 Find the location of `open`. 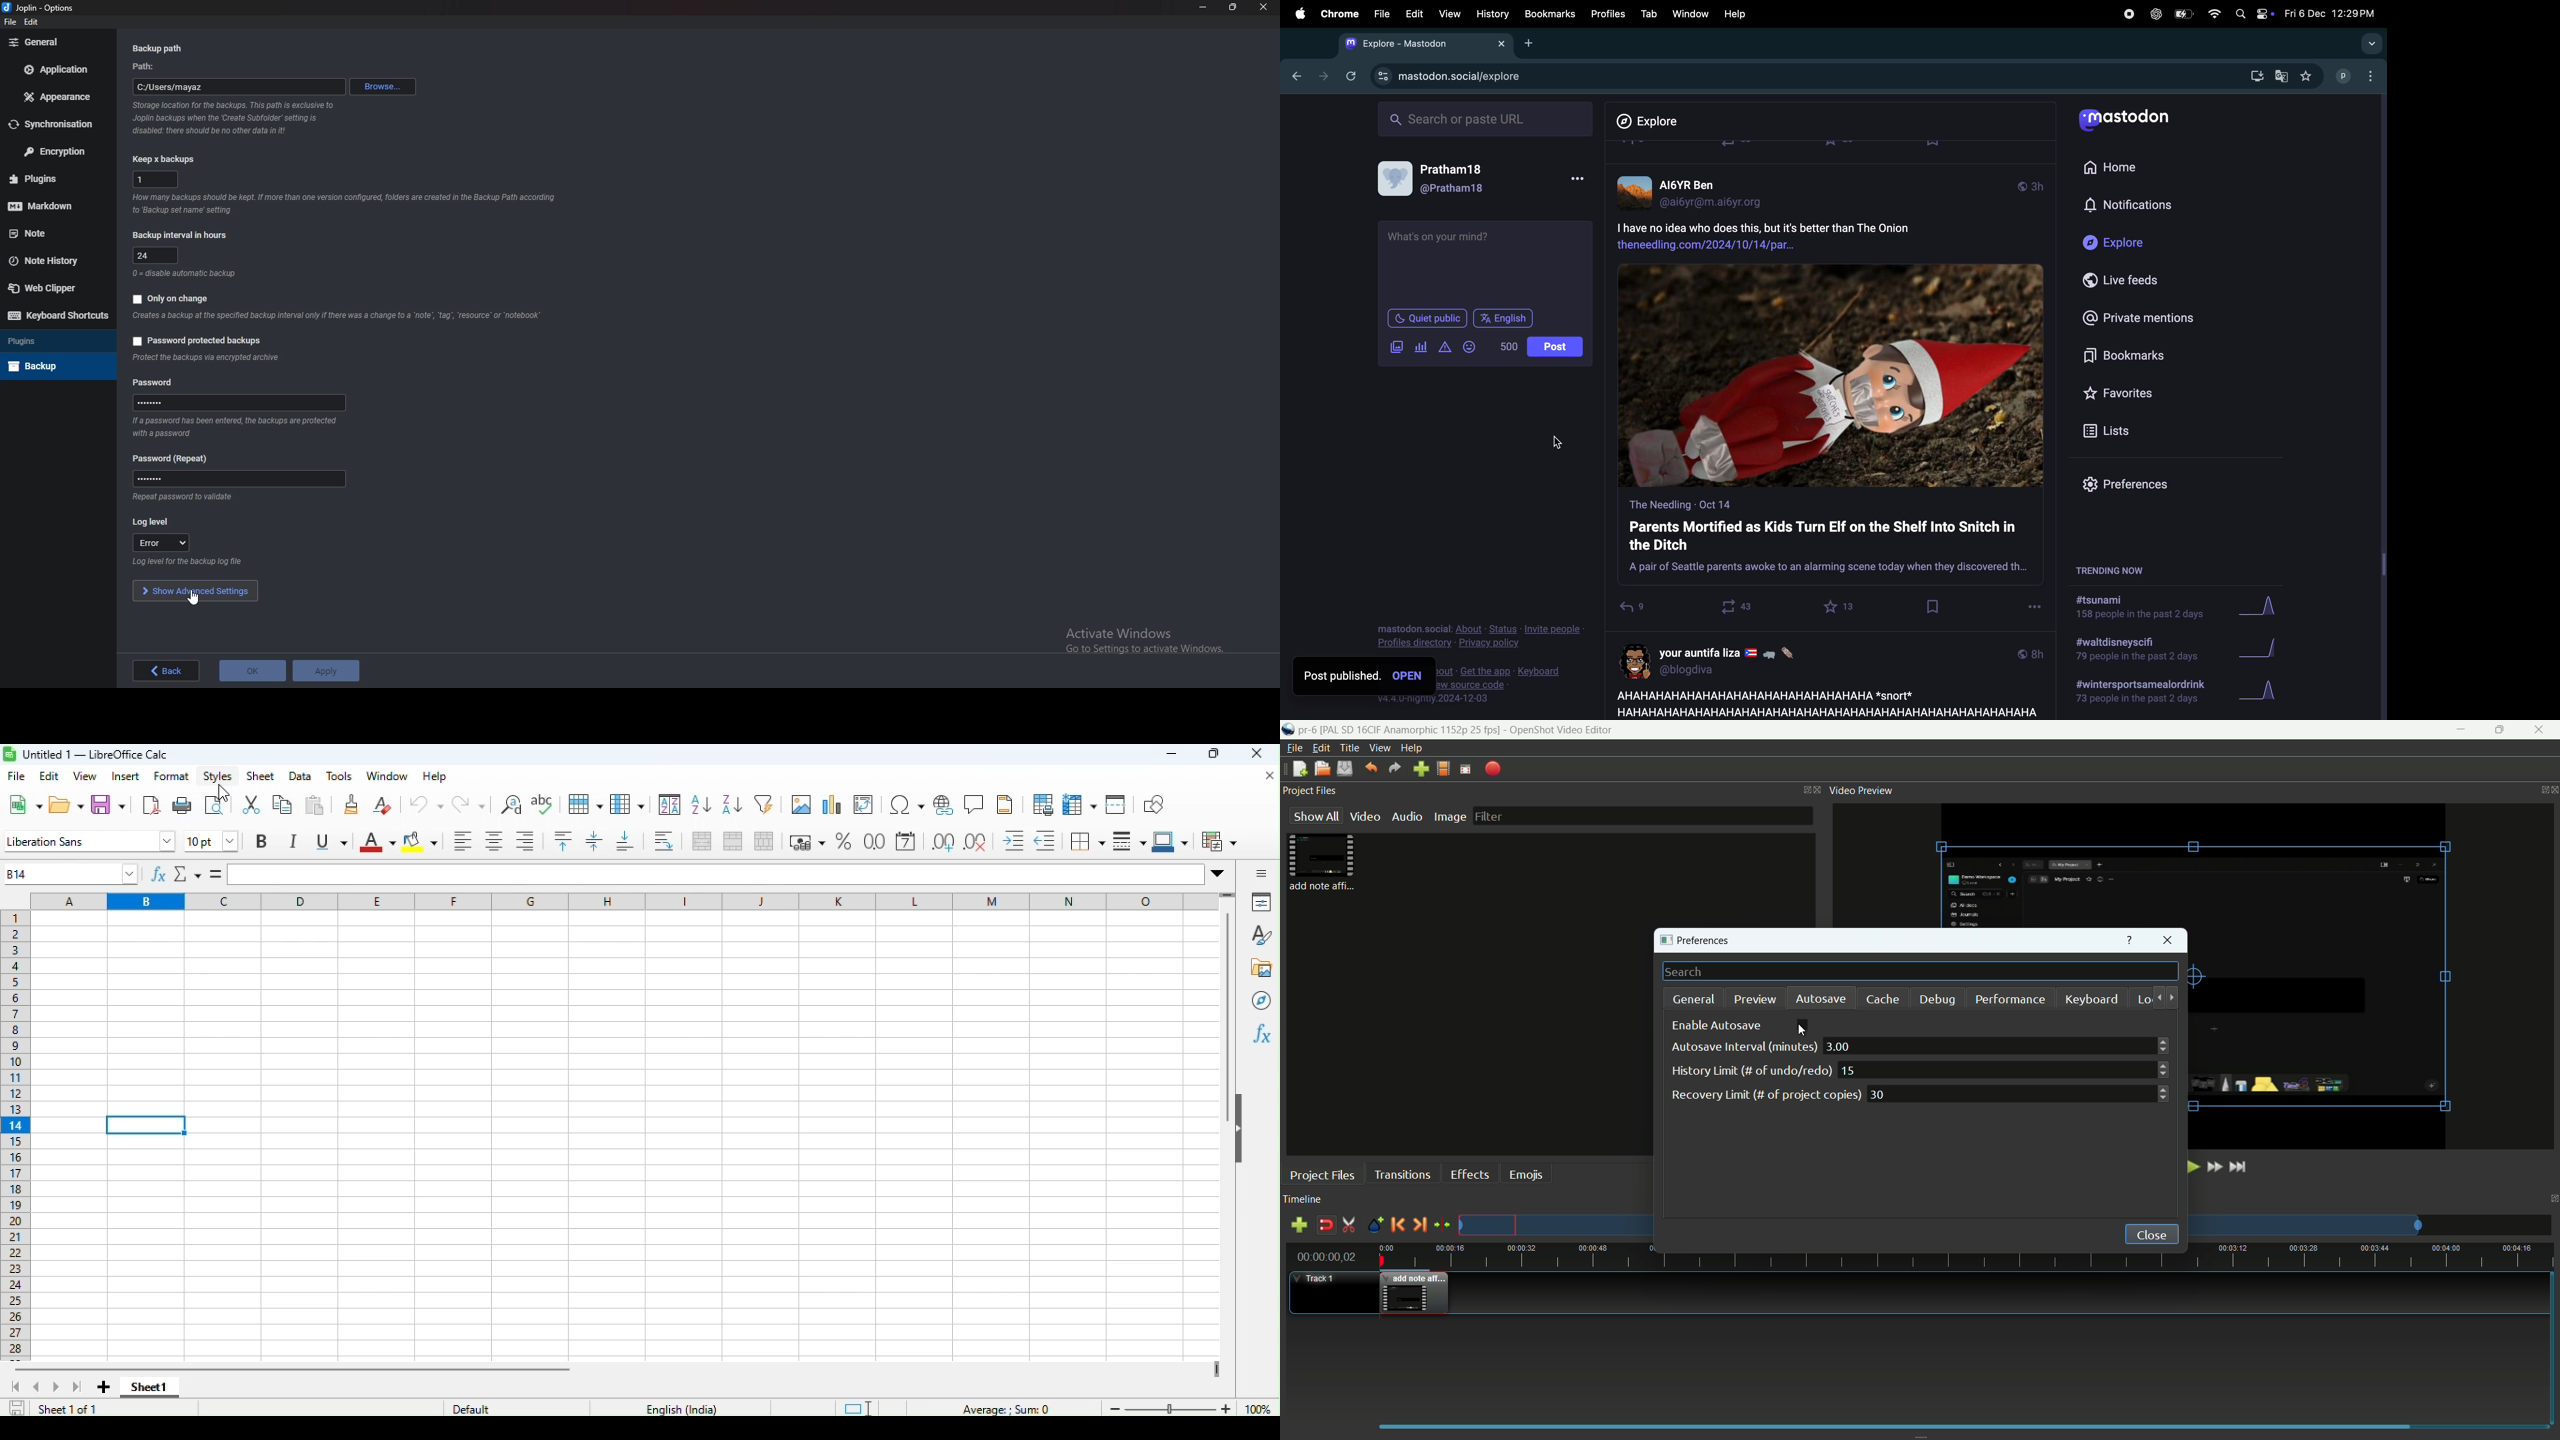

open is located at coordinates (1410, 675).